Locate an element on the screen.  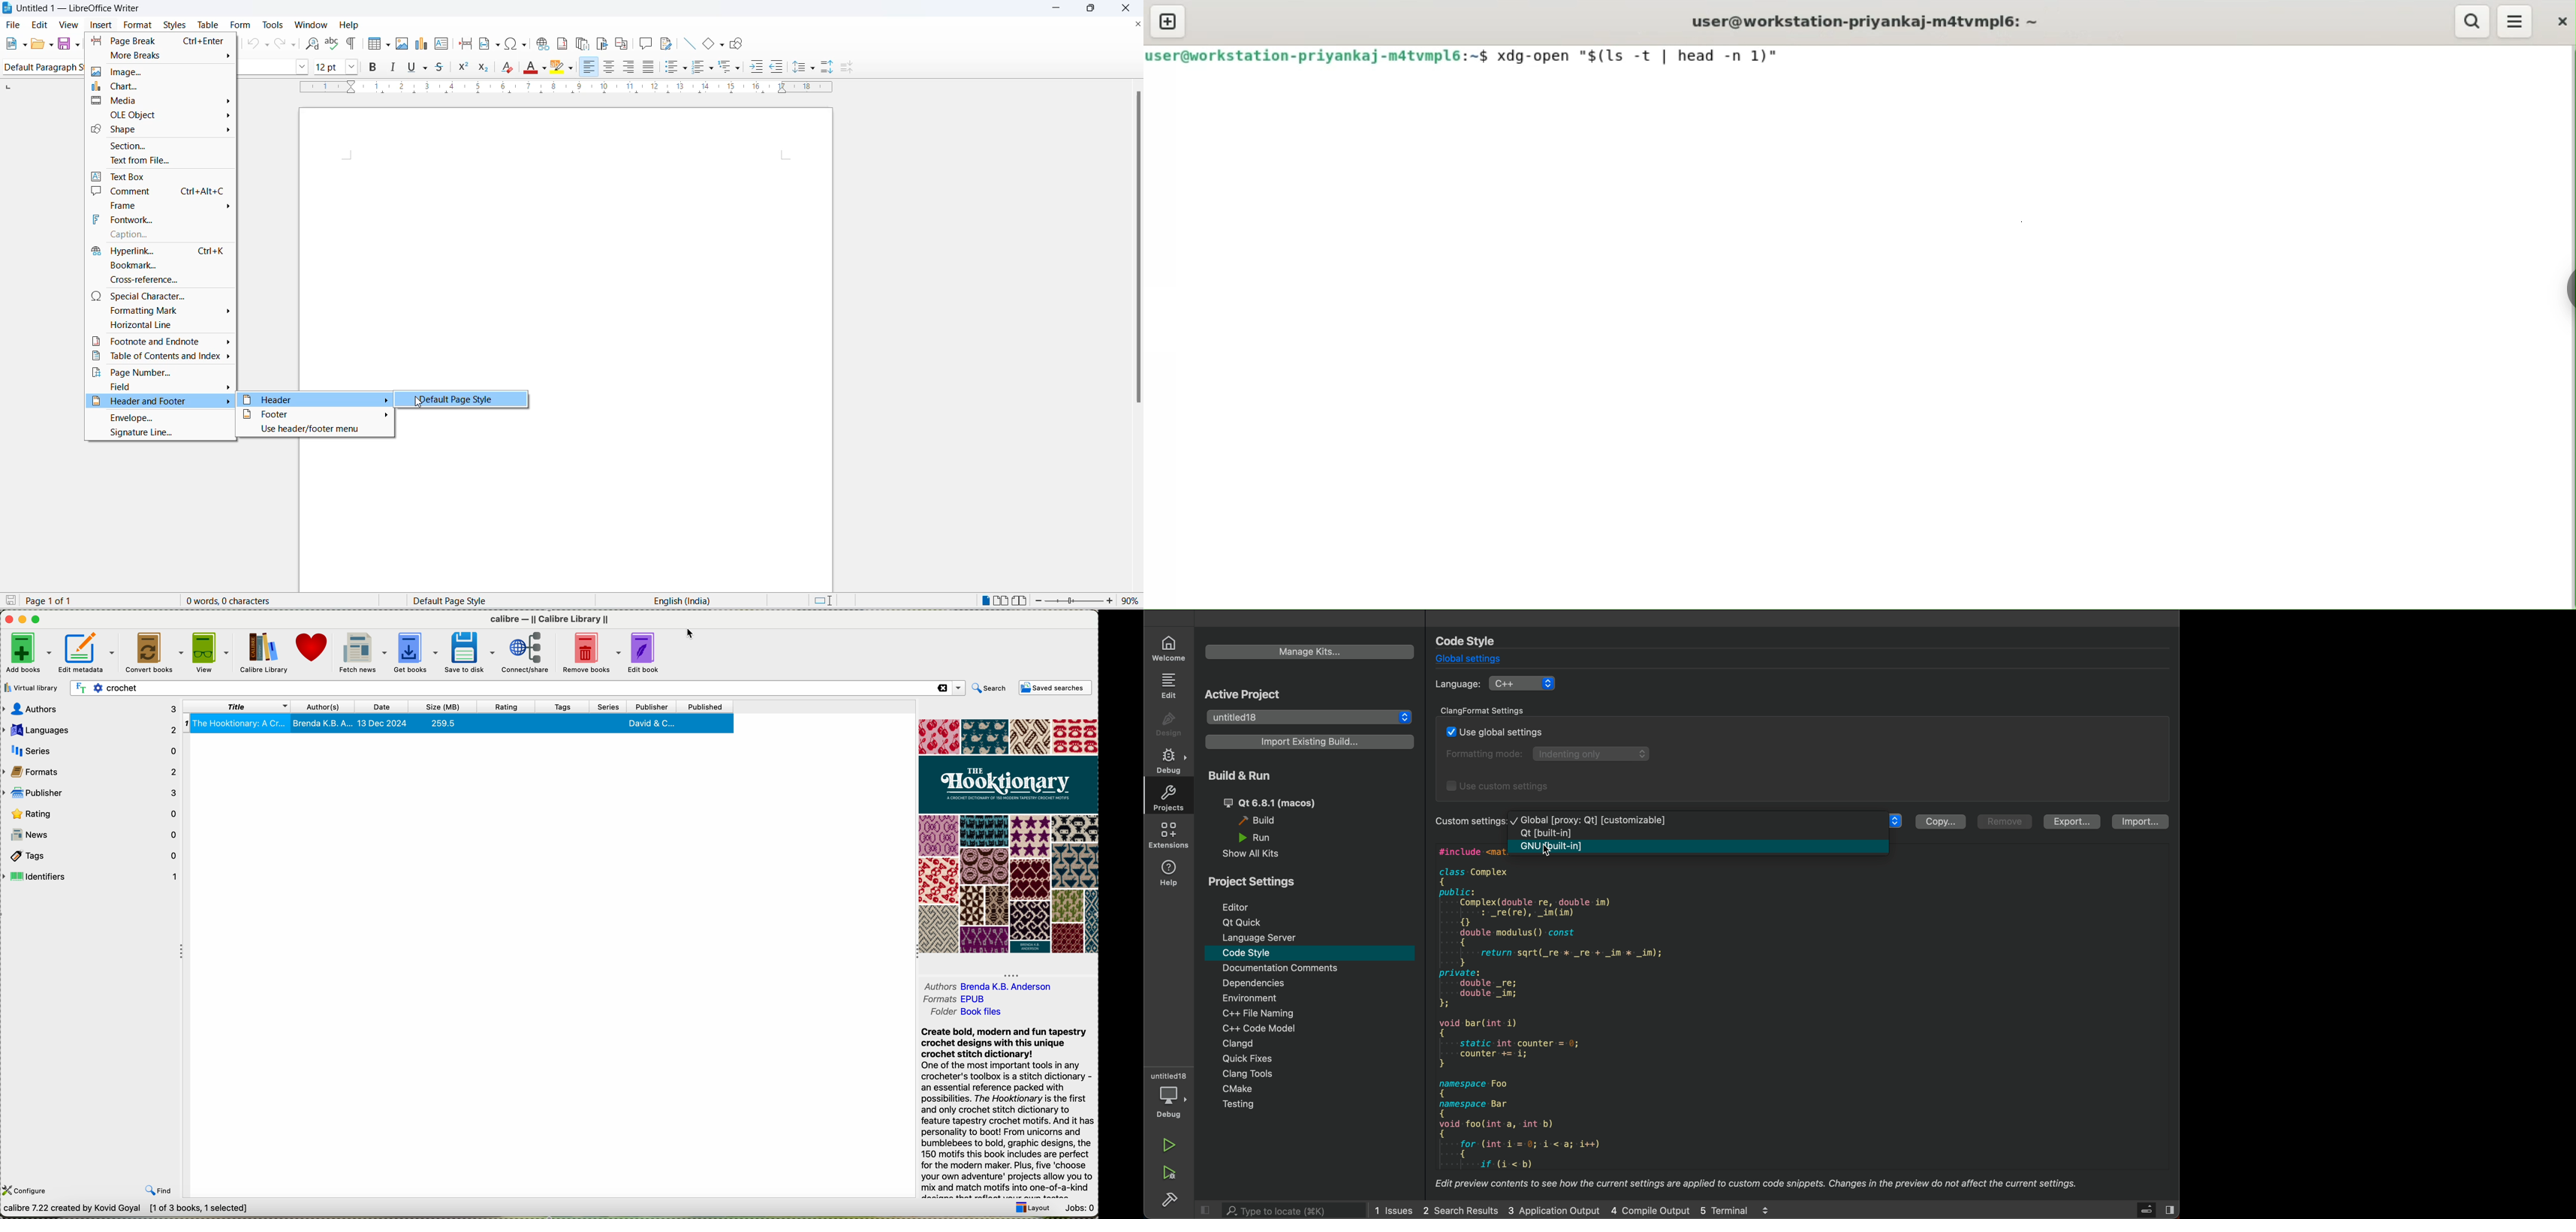
decrease paragraph spacing is located at coordinates (848, 69).